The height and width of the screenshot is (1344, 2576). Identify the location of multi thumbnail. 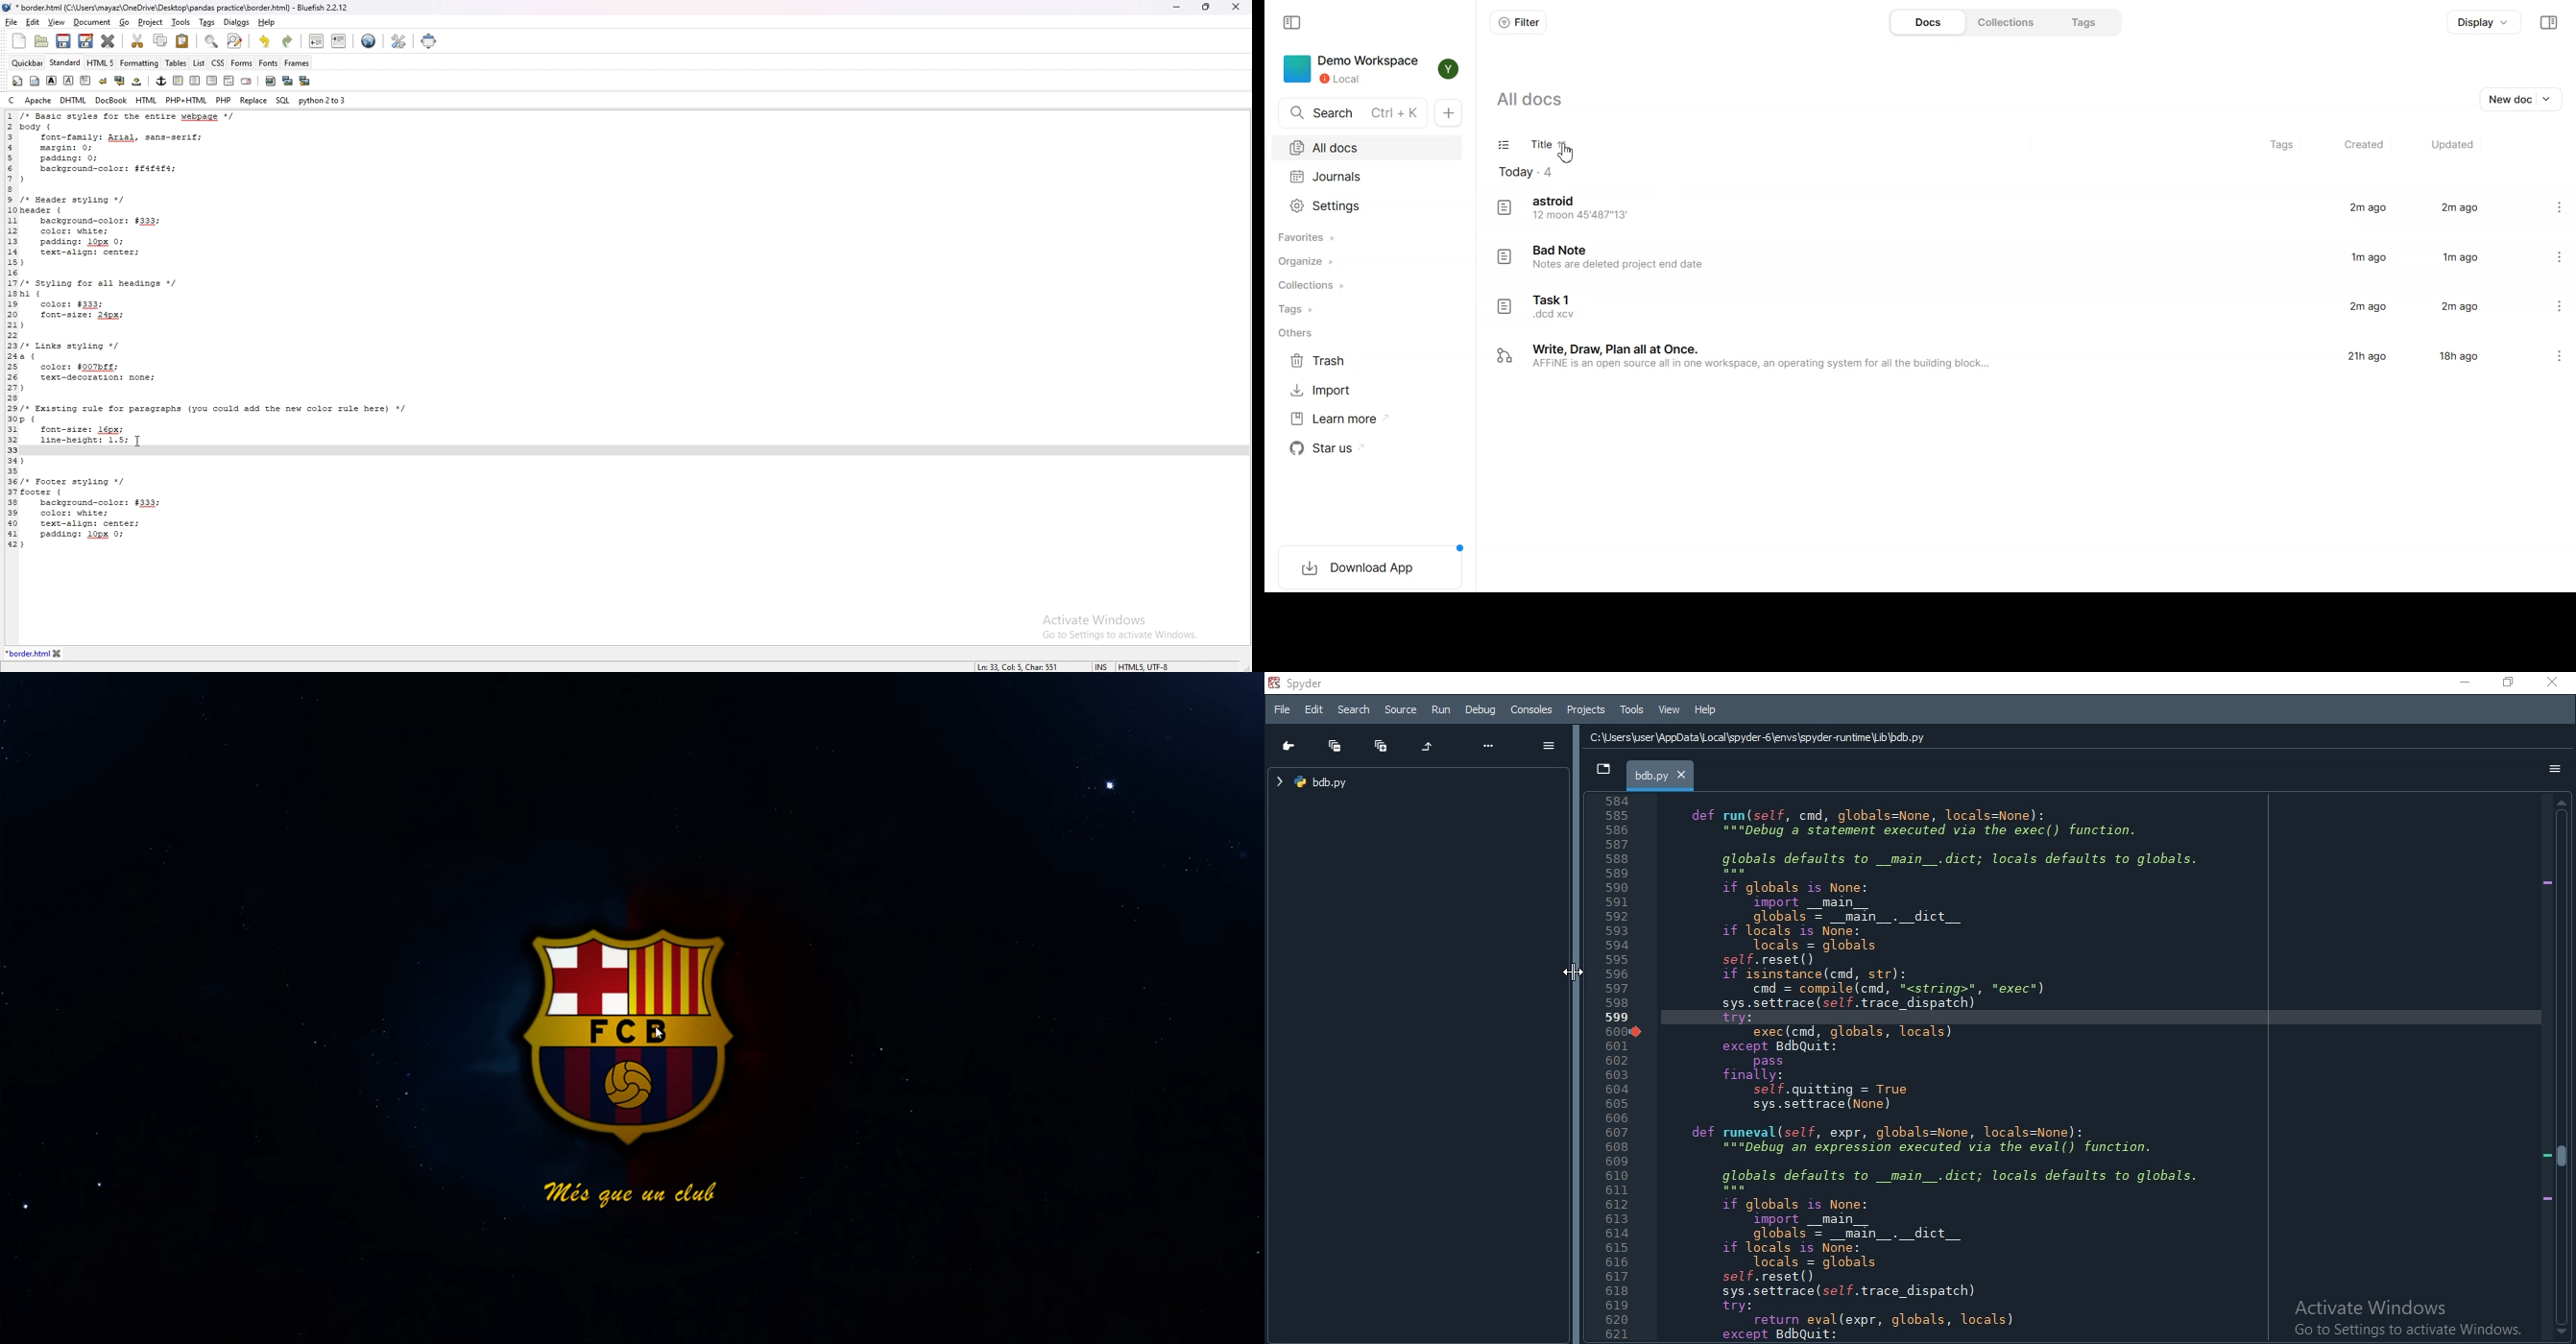
(305, 81).